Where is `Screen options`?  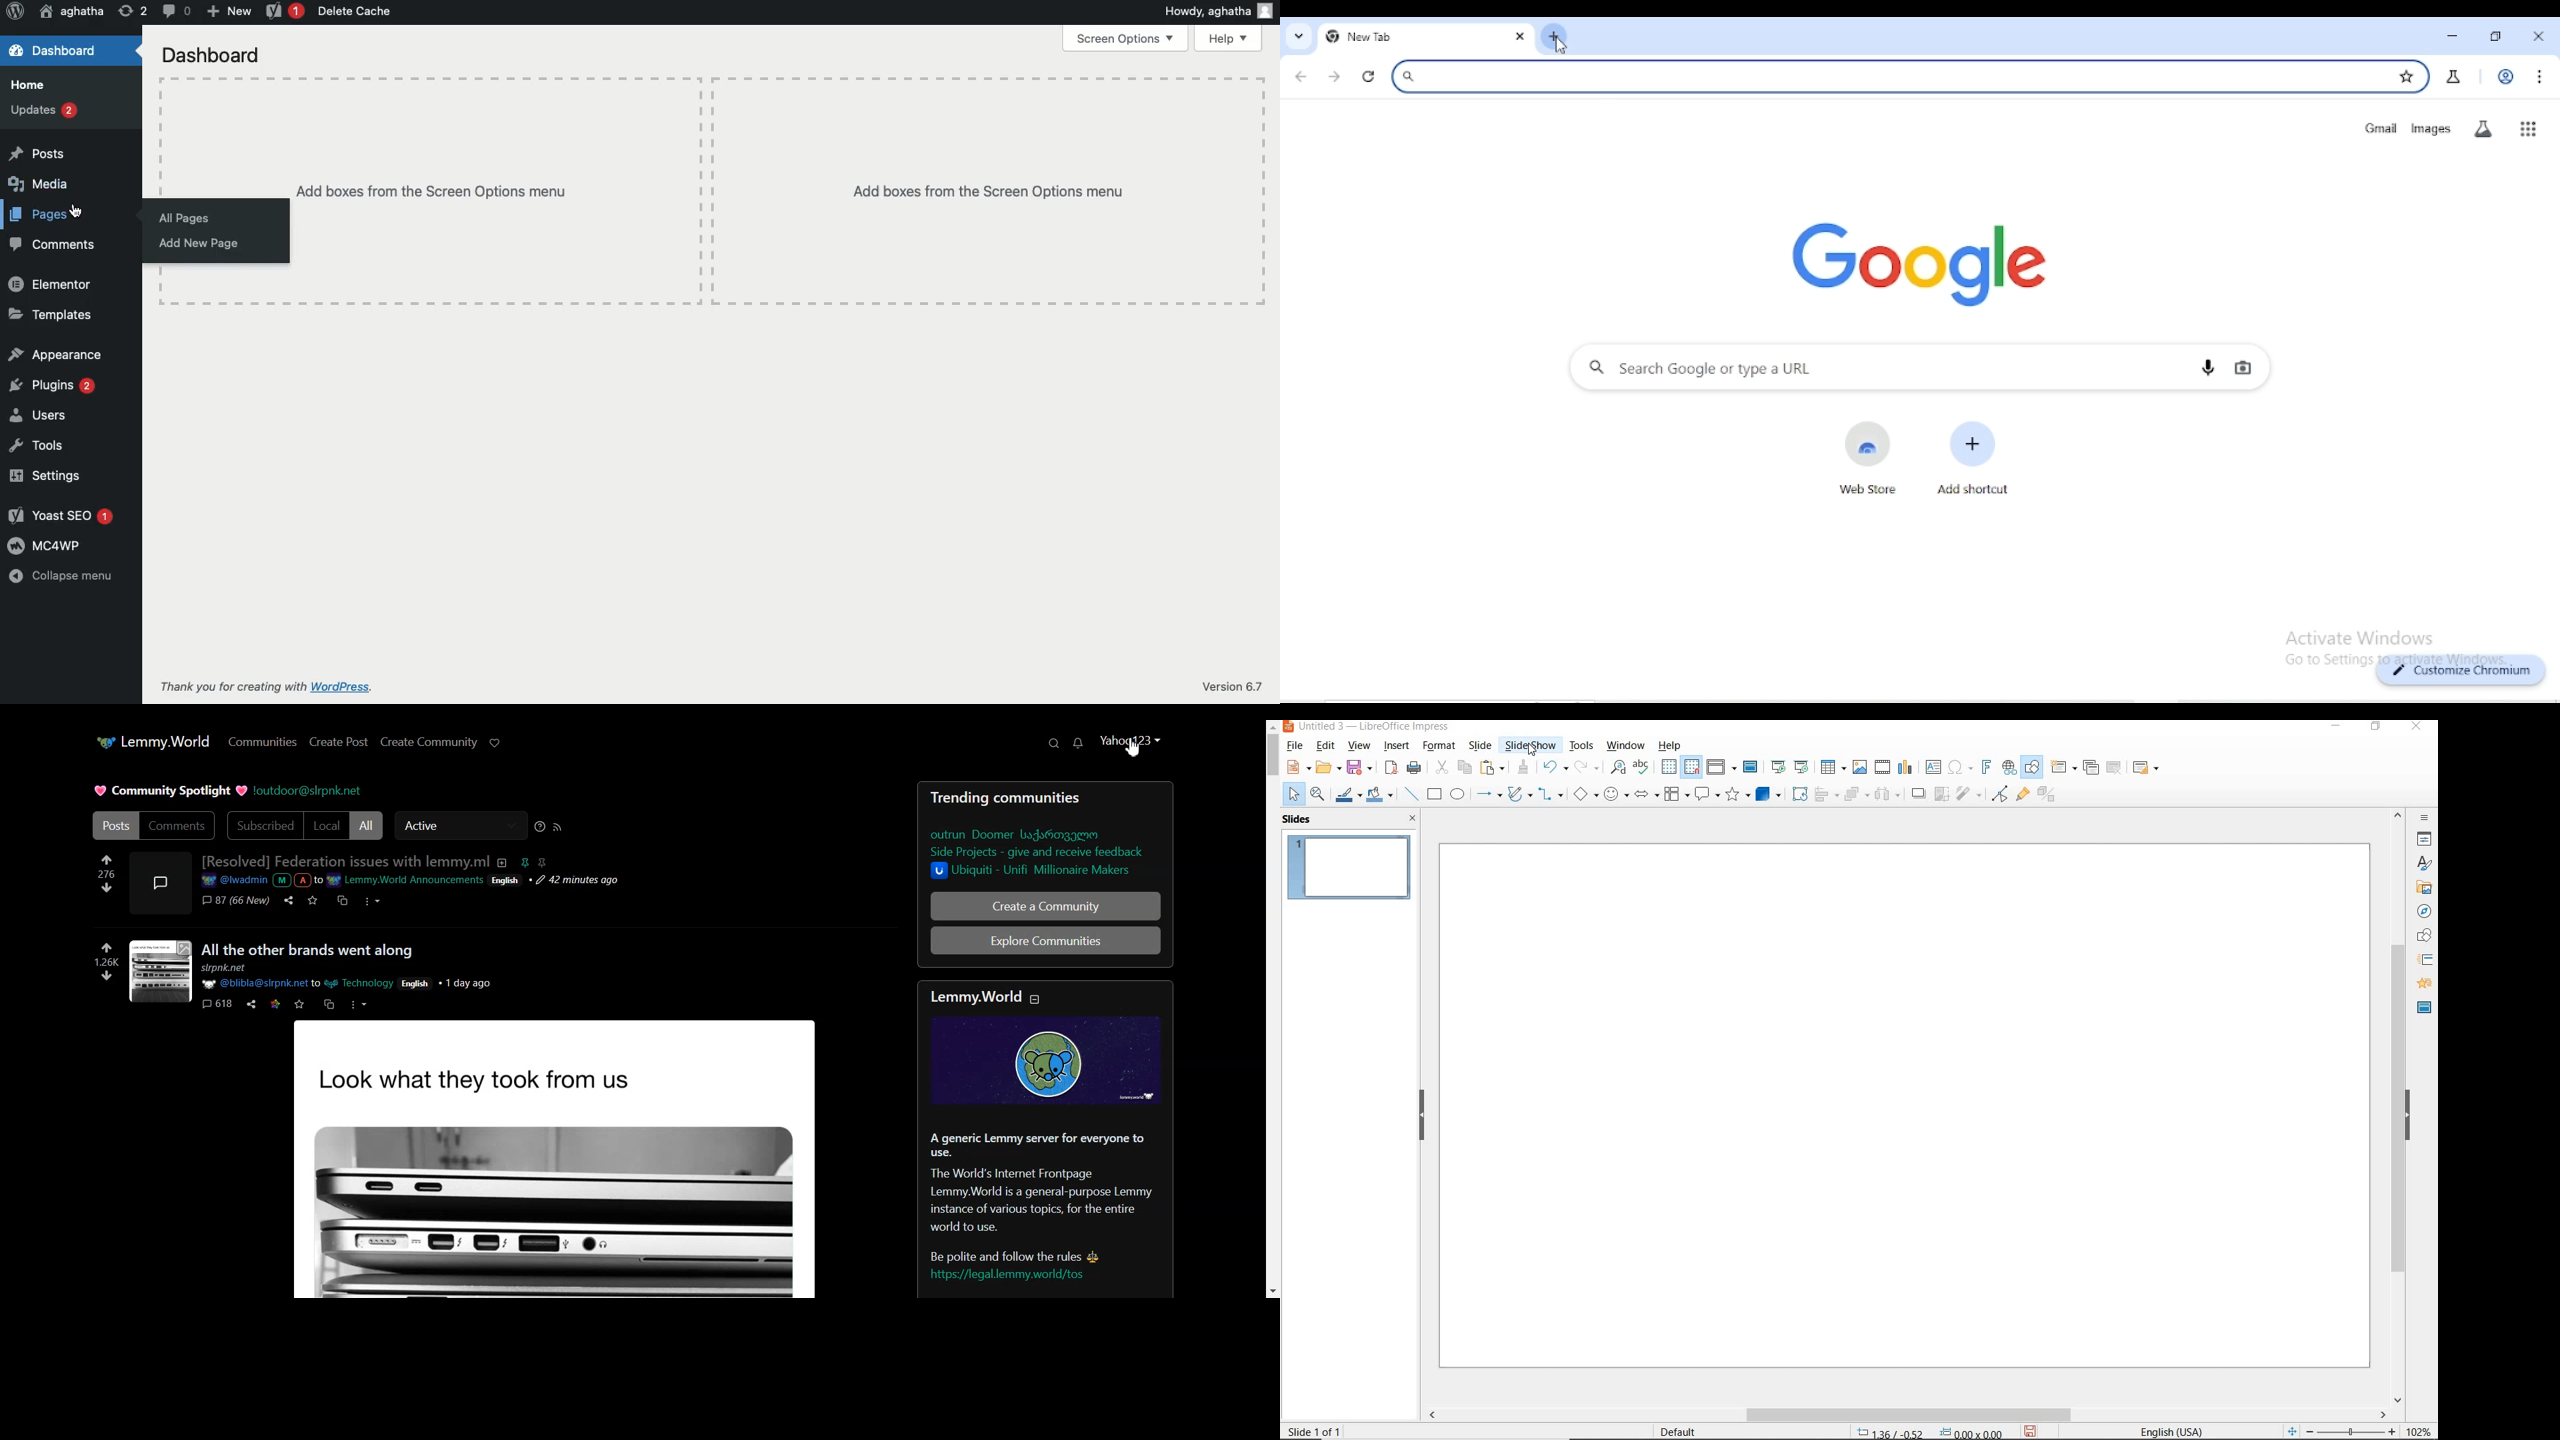 Screen options is located at coordinates (1126, 37).